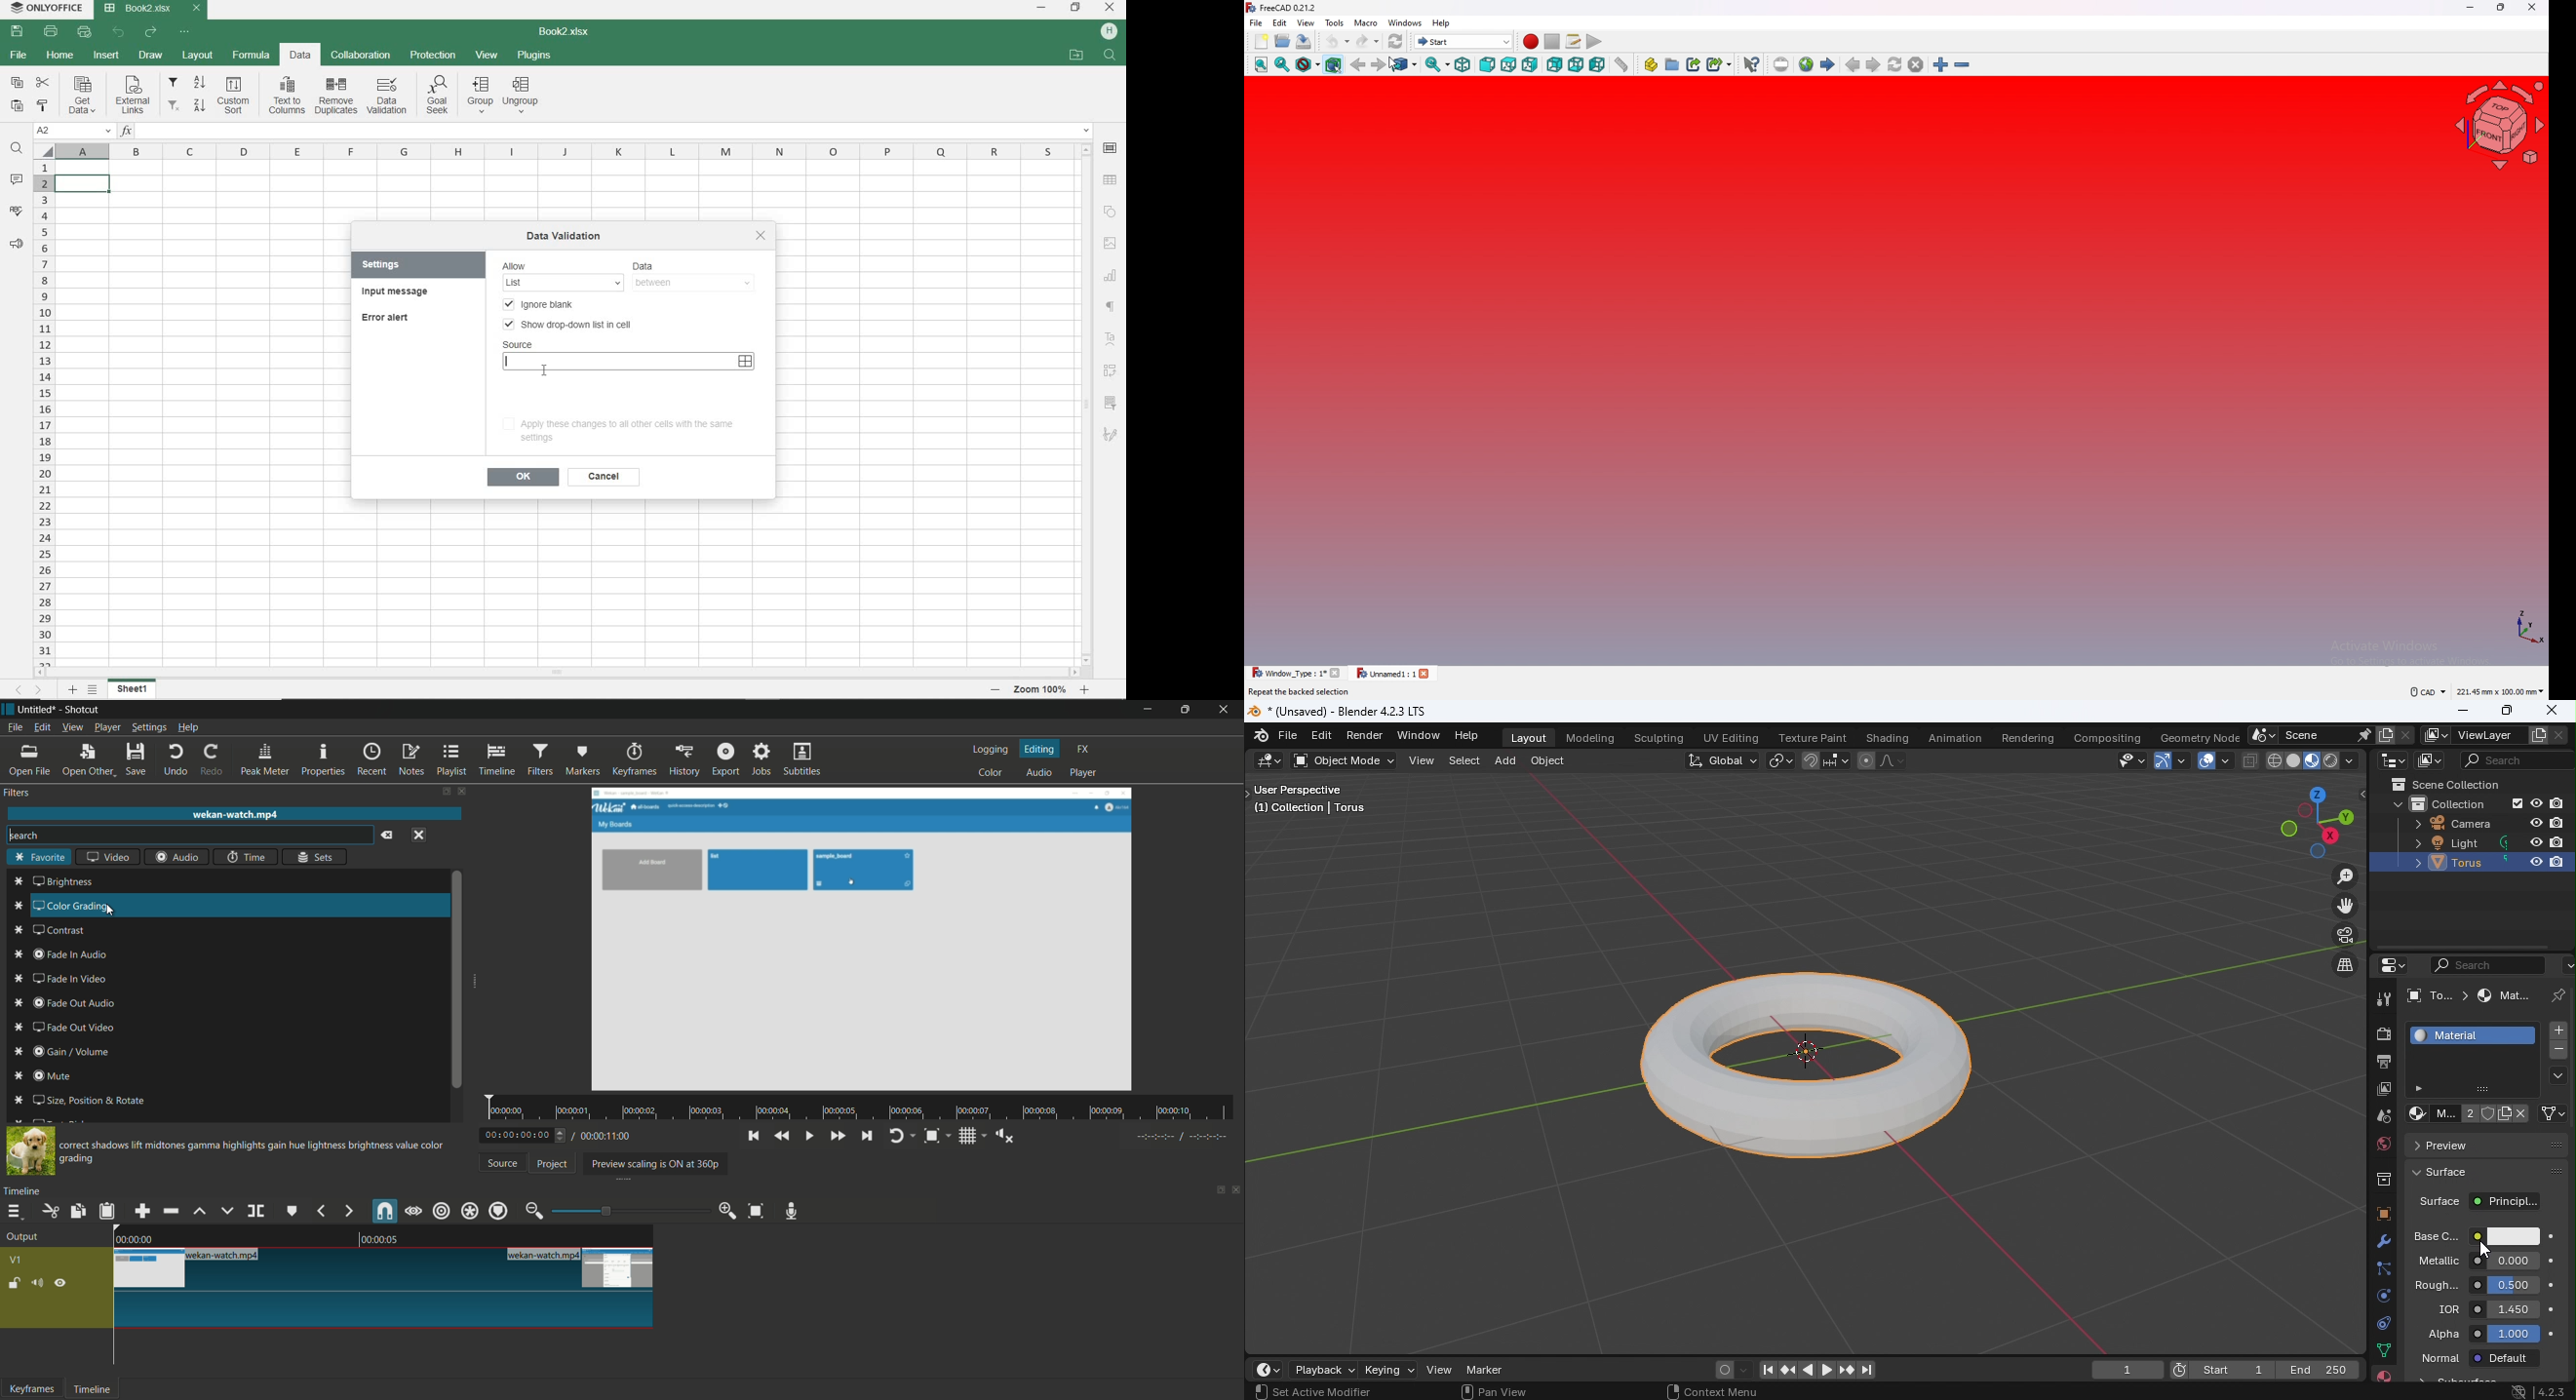  Describe the element at coordinates (151, 55) in the screenshot. I see `DRAW` at that location.